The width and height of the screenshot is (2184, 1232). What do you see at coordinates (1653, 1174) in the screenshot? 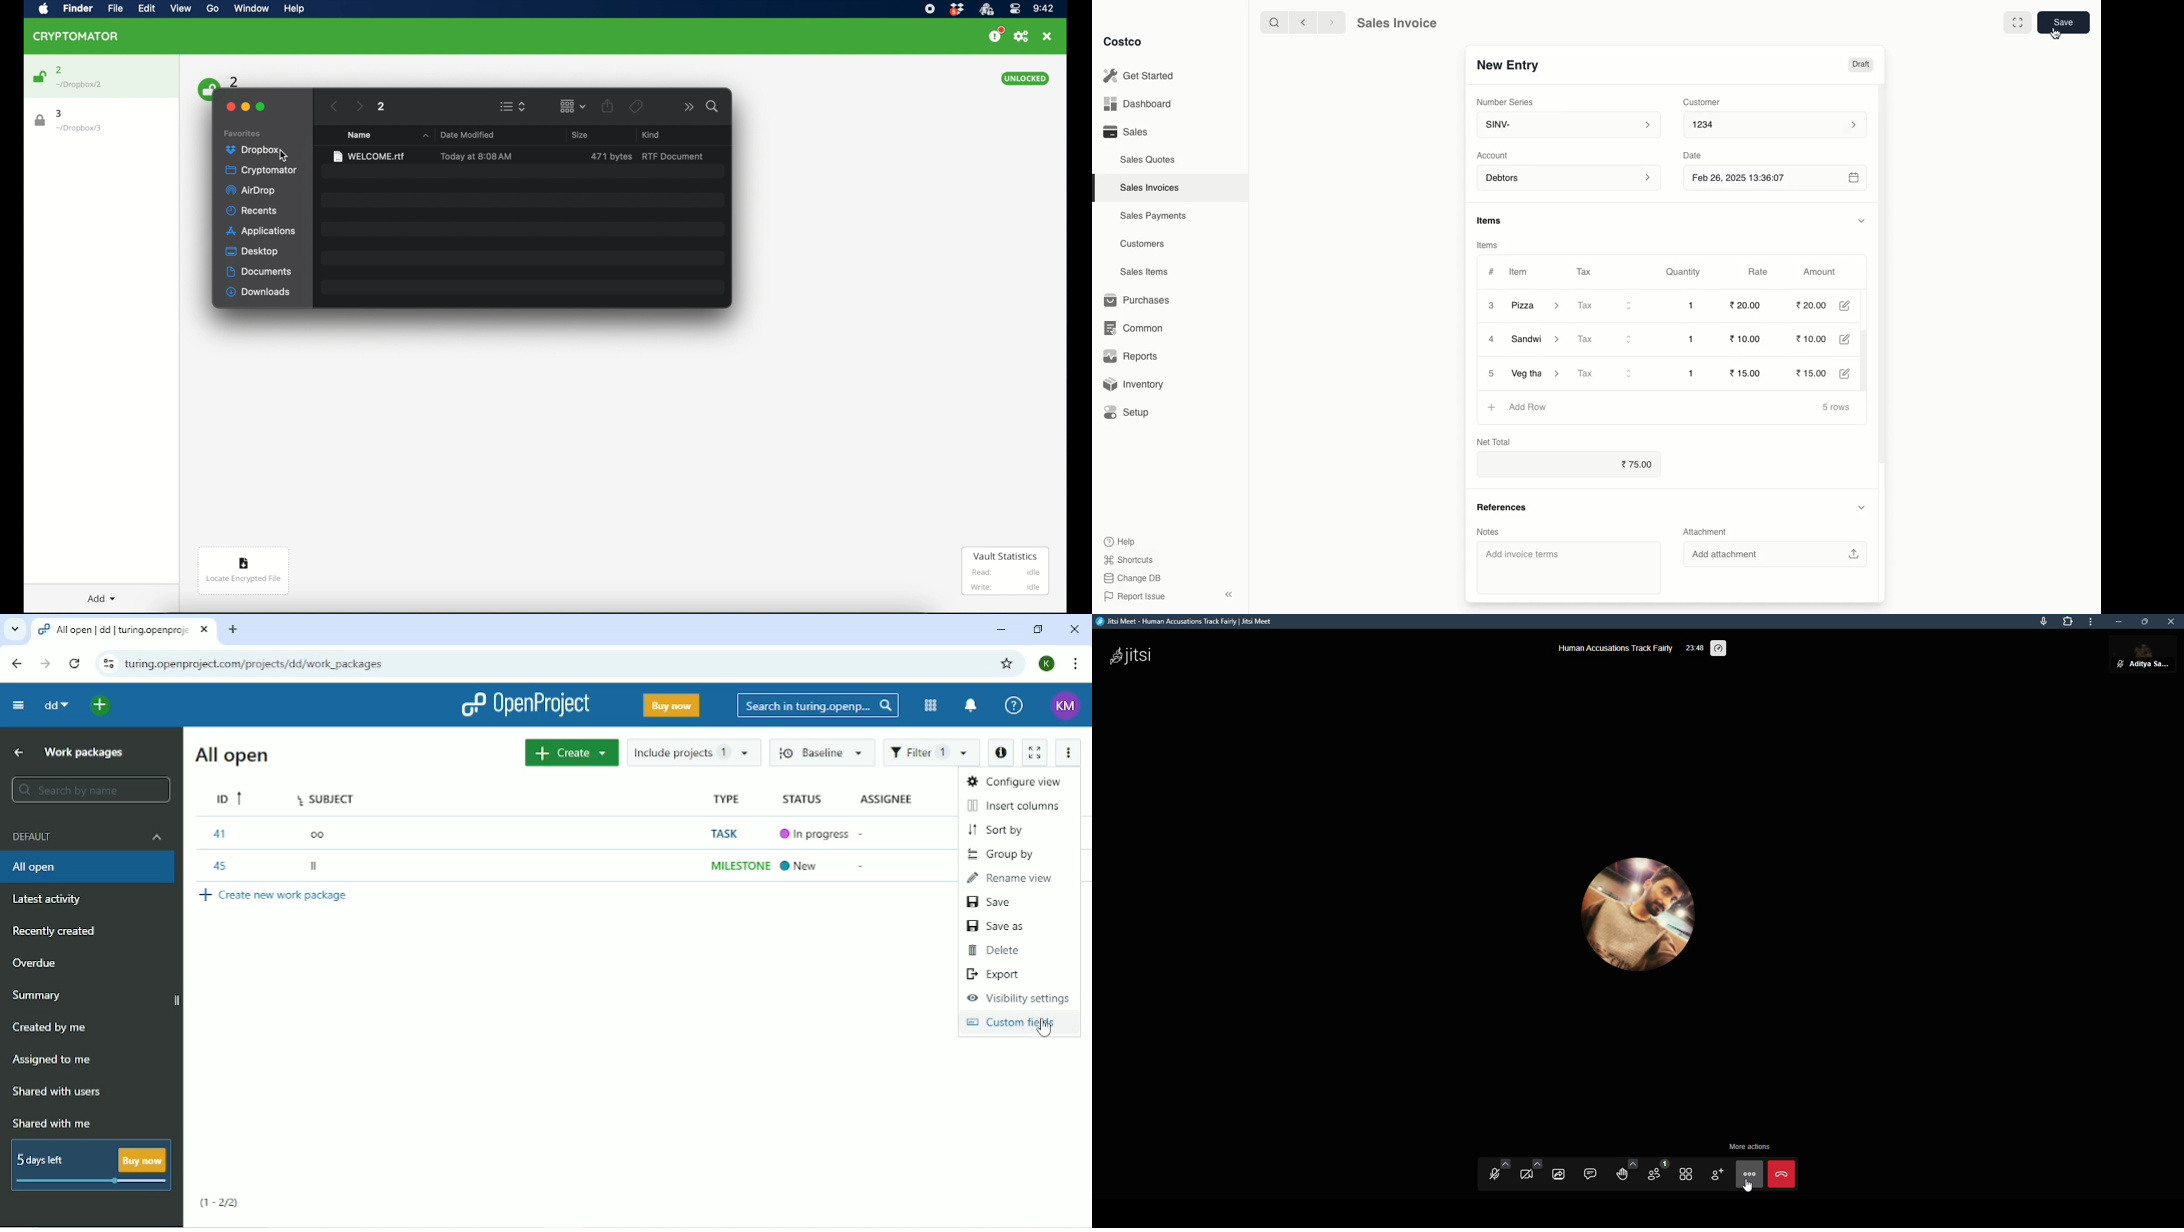
I see `participants` at bounding box center [1653, 1174].